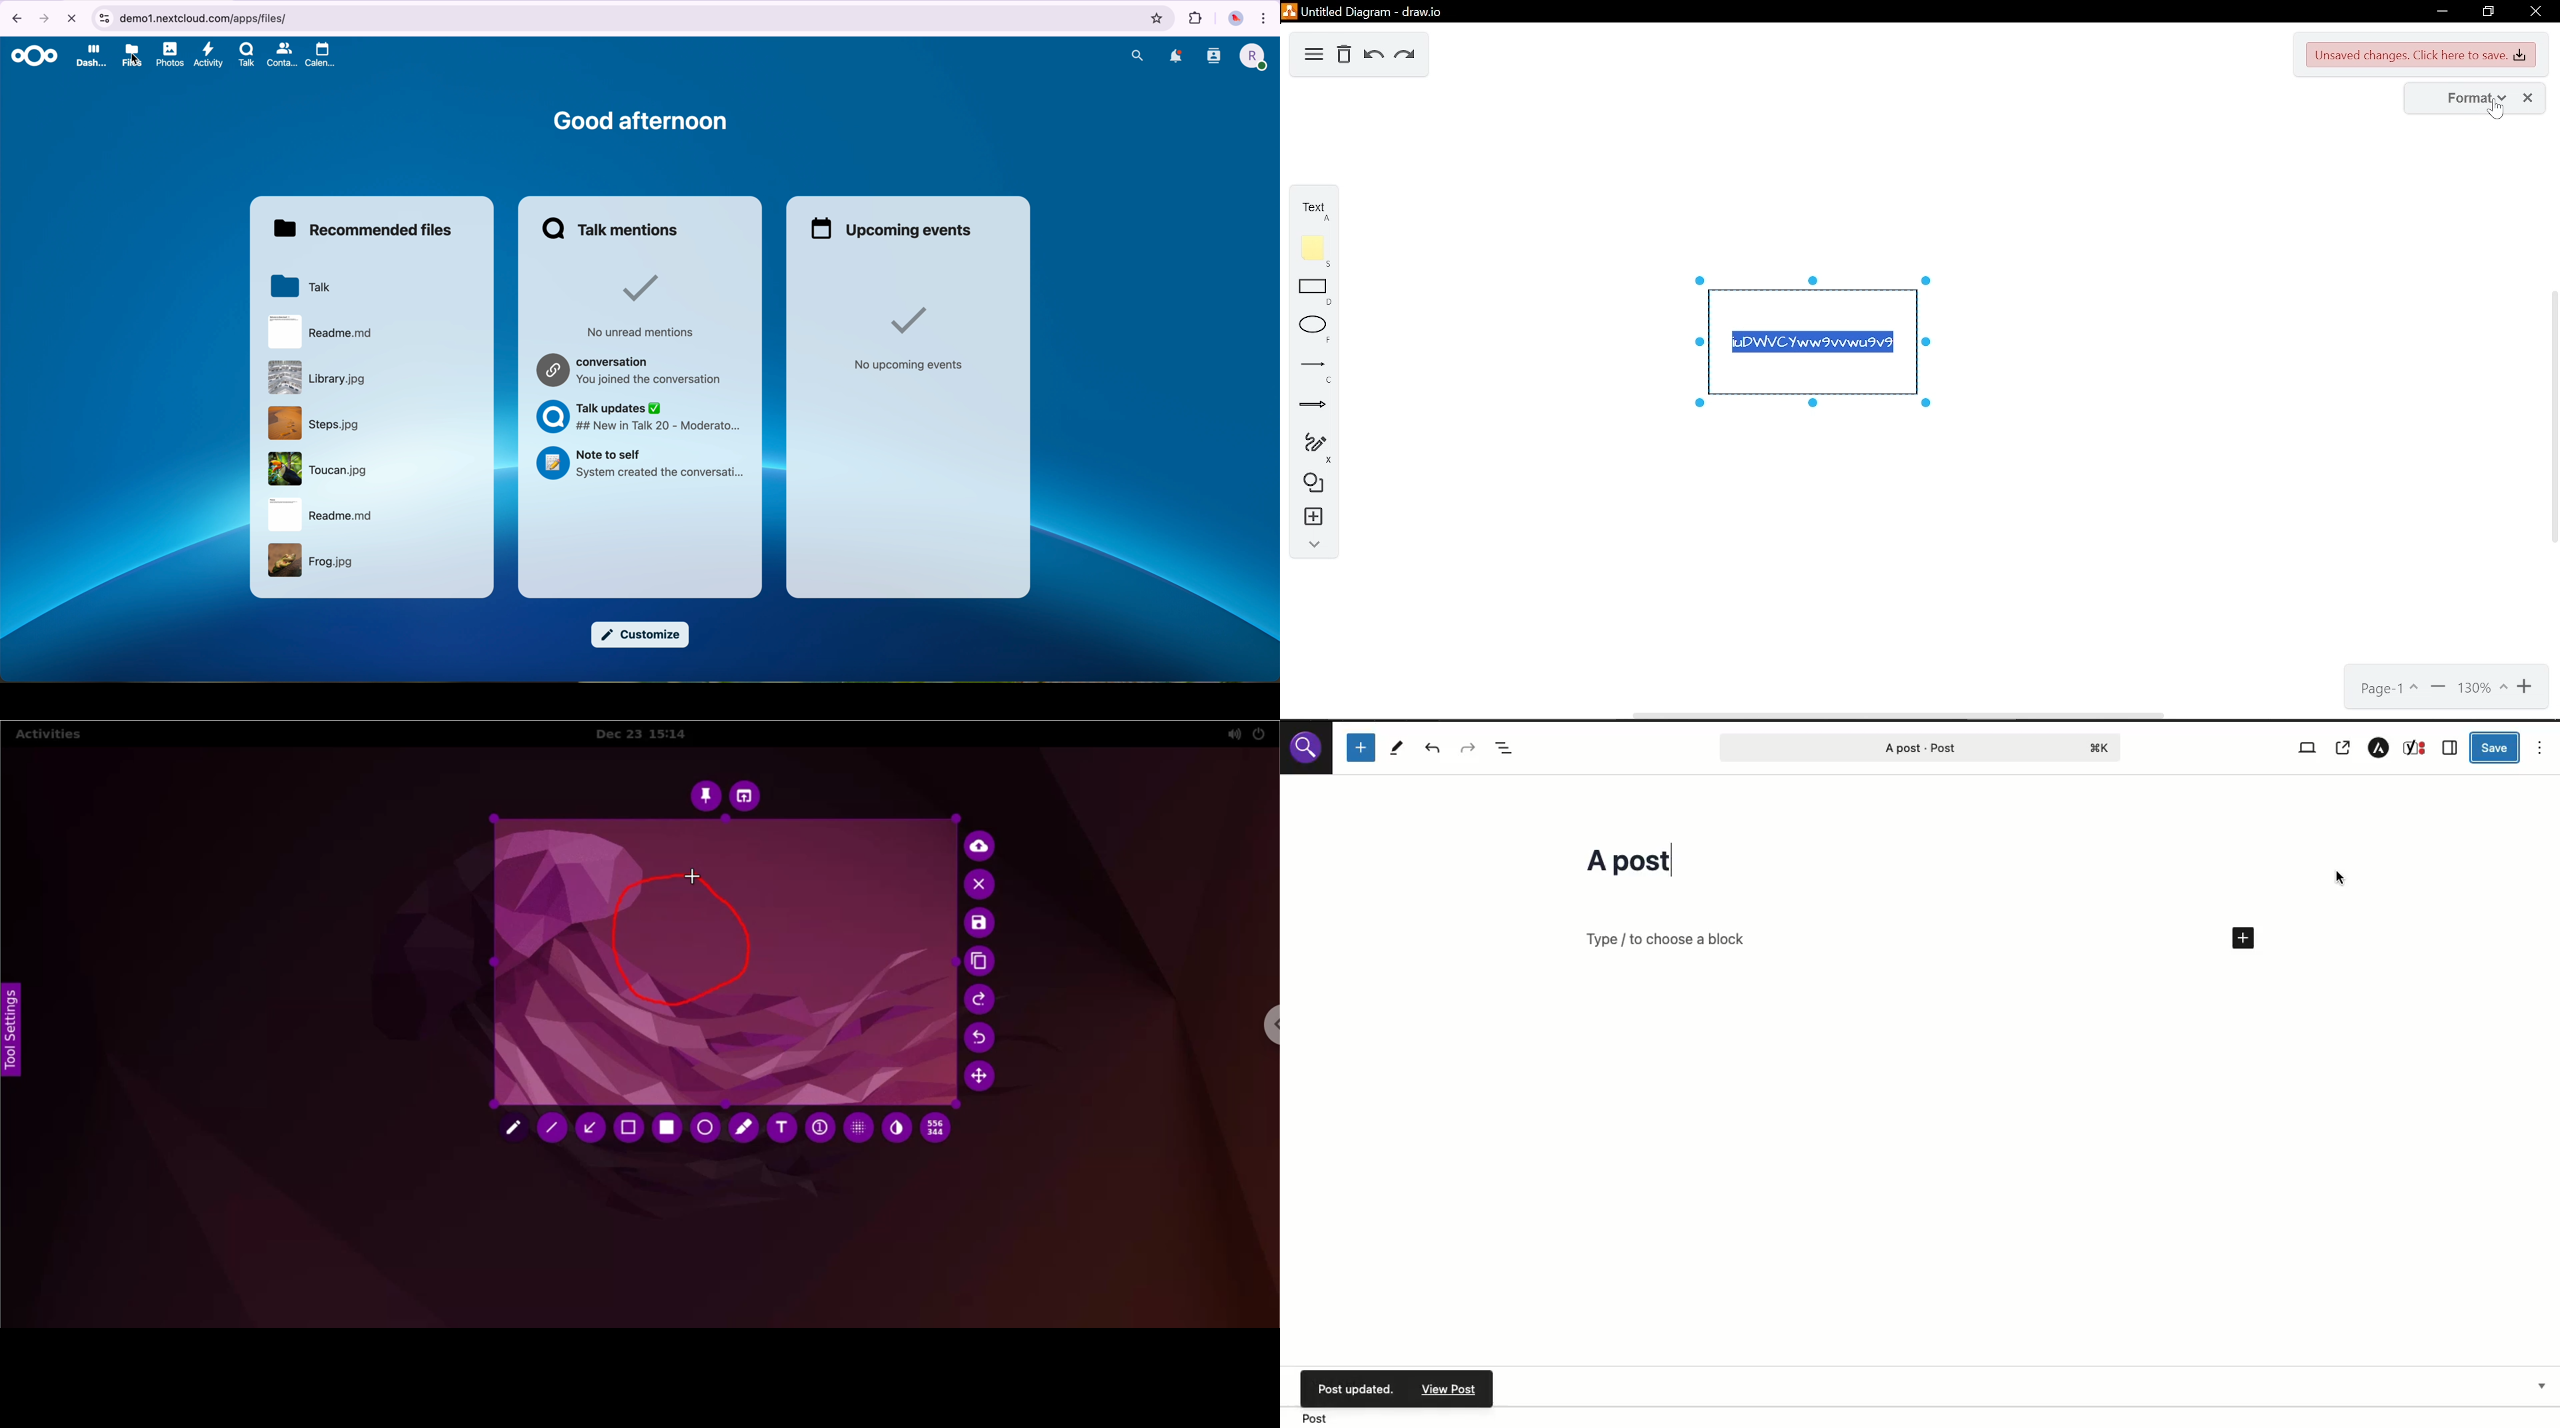 The width and height of the screenshot is (2576, 1428). I want to click on cursor, so click(137, 57).